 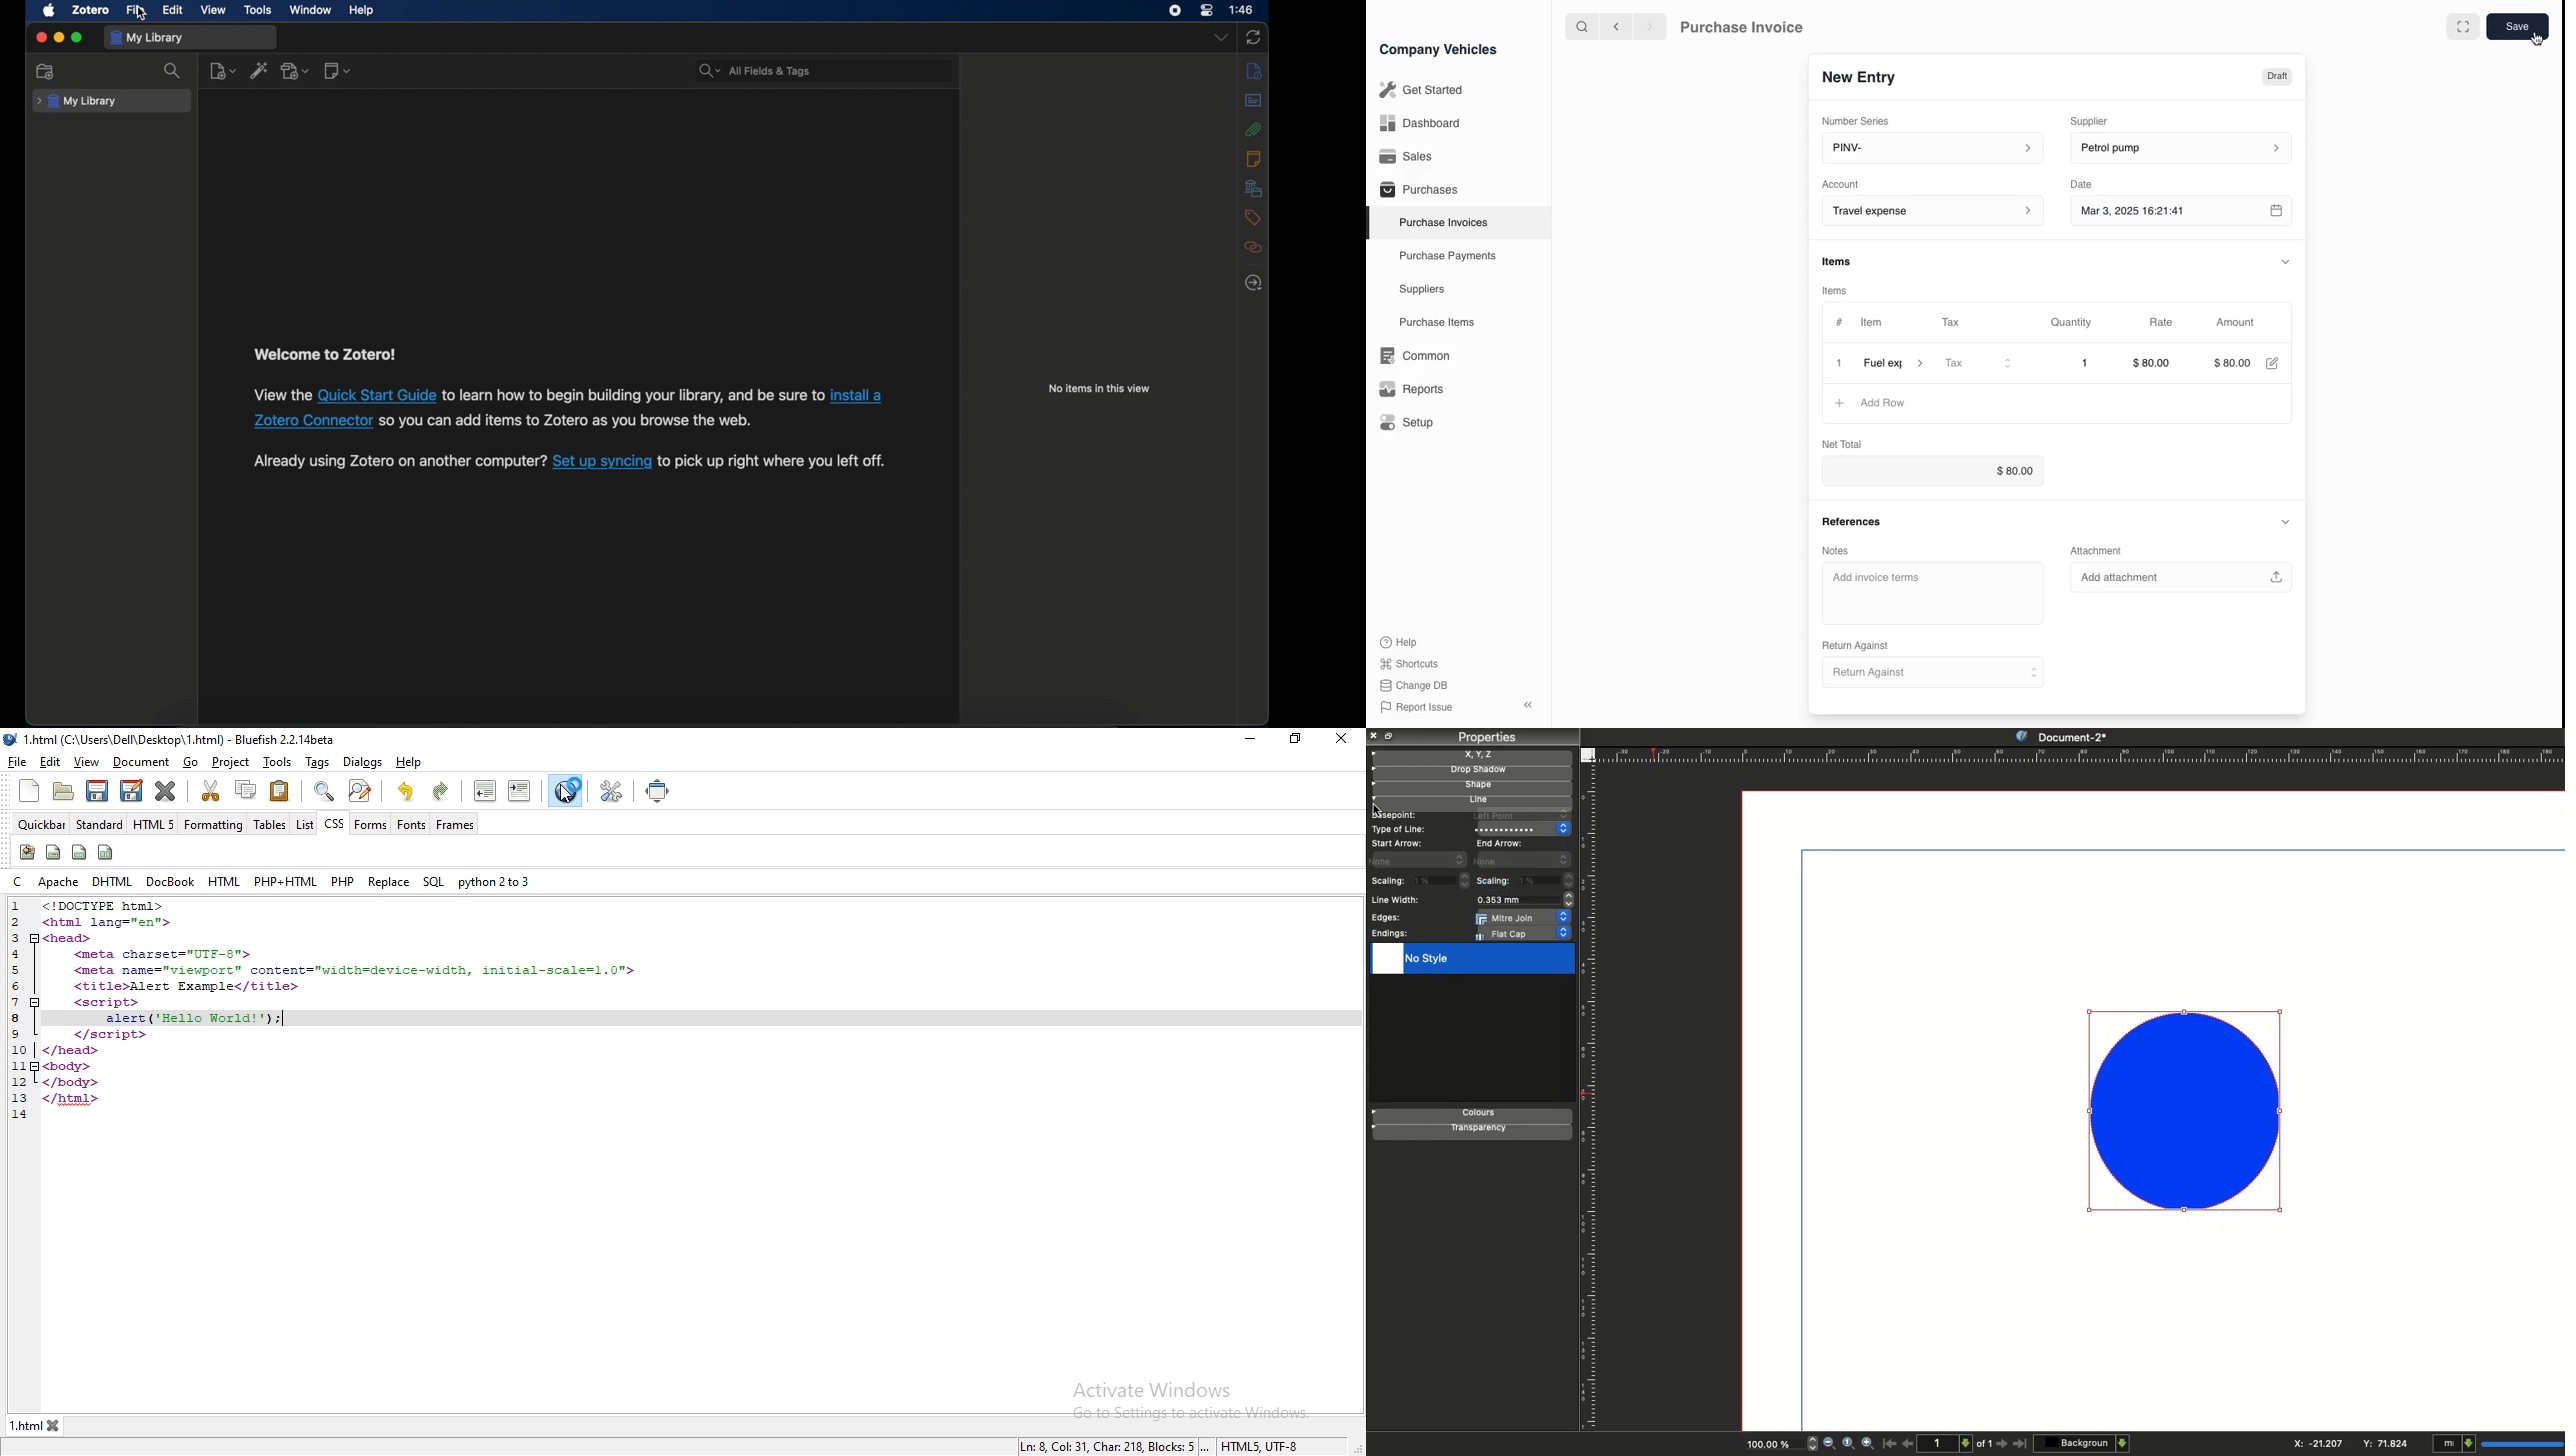 I want to click on colors, so click(x=1473, y=1114).